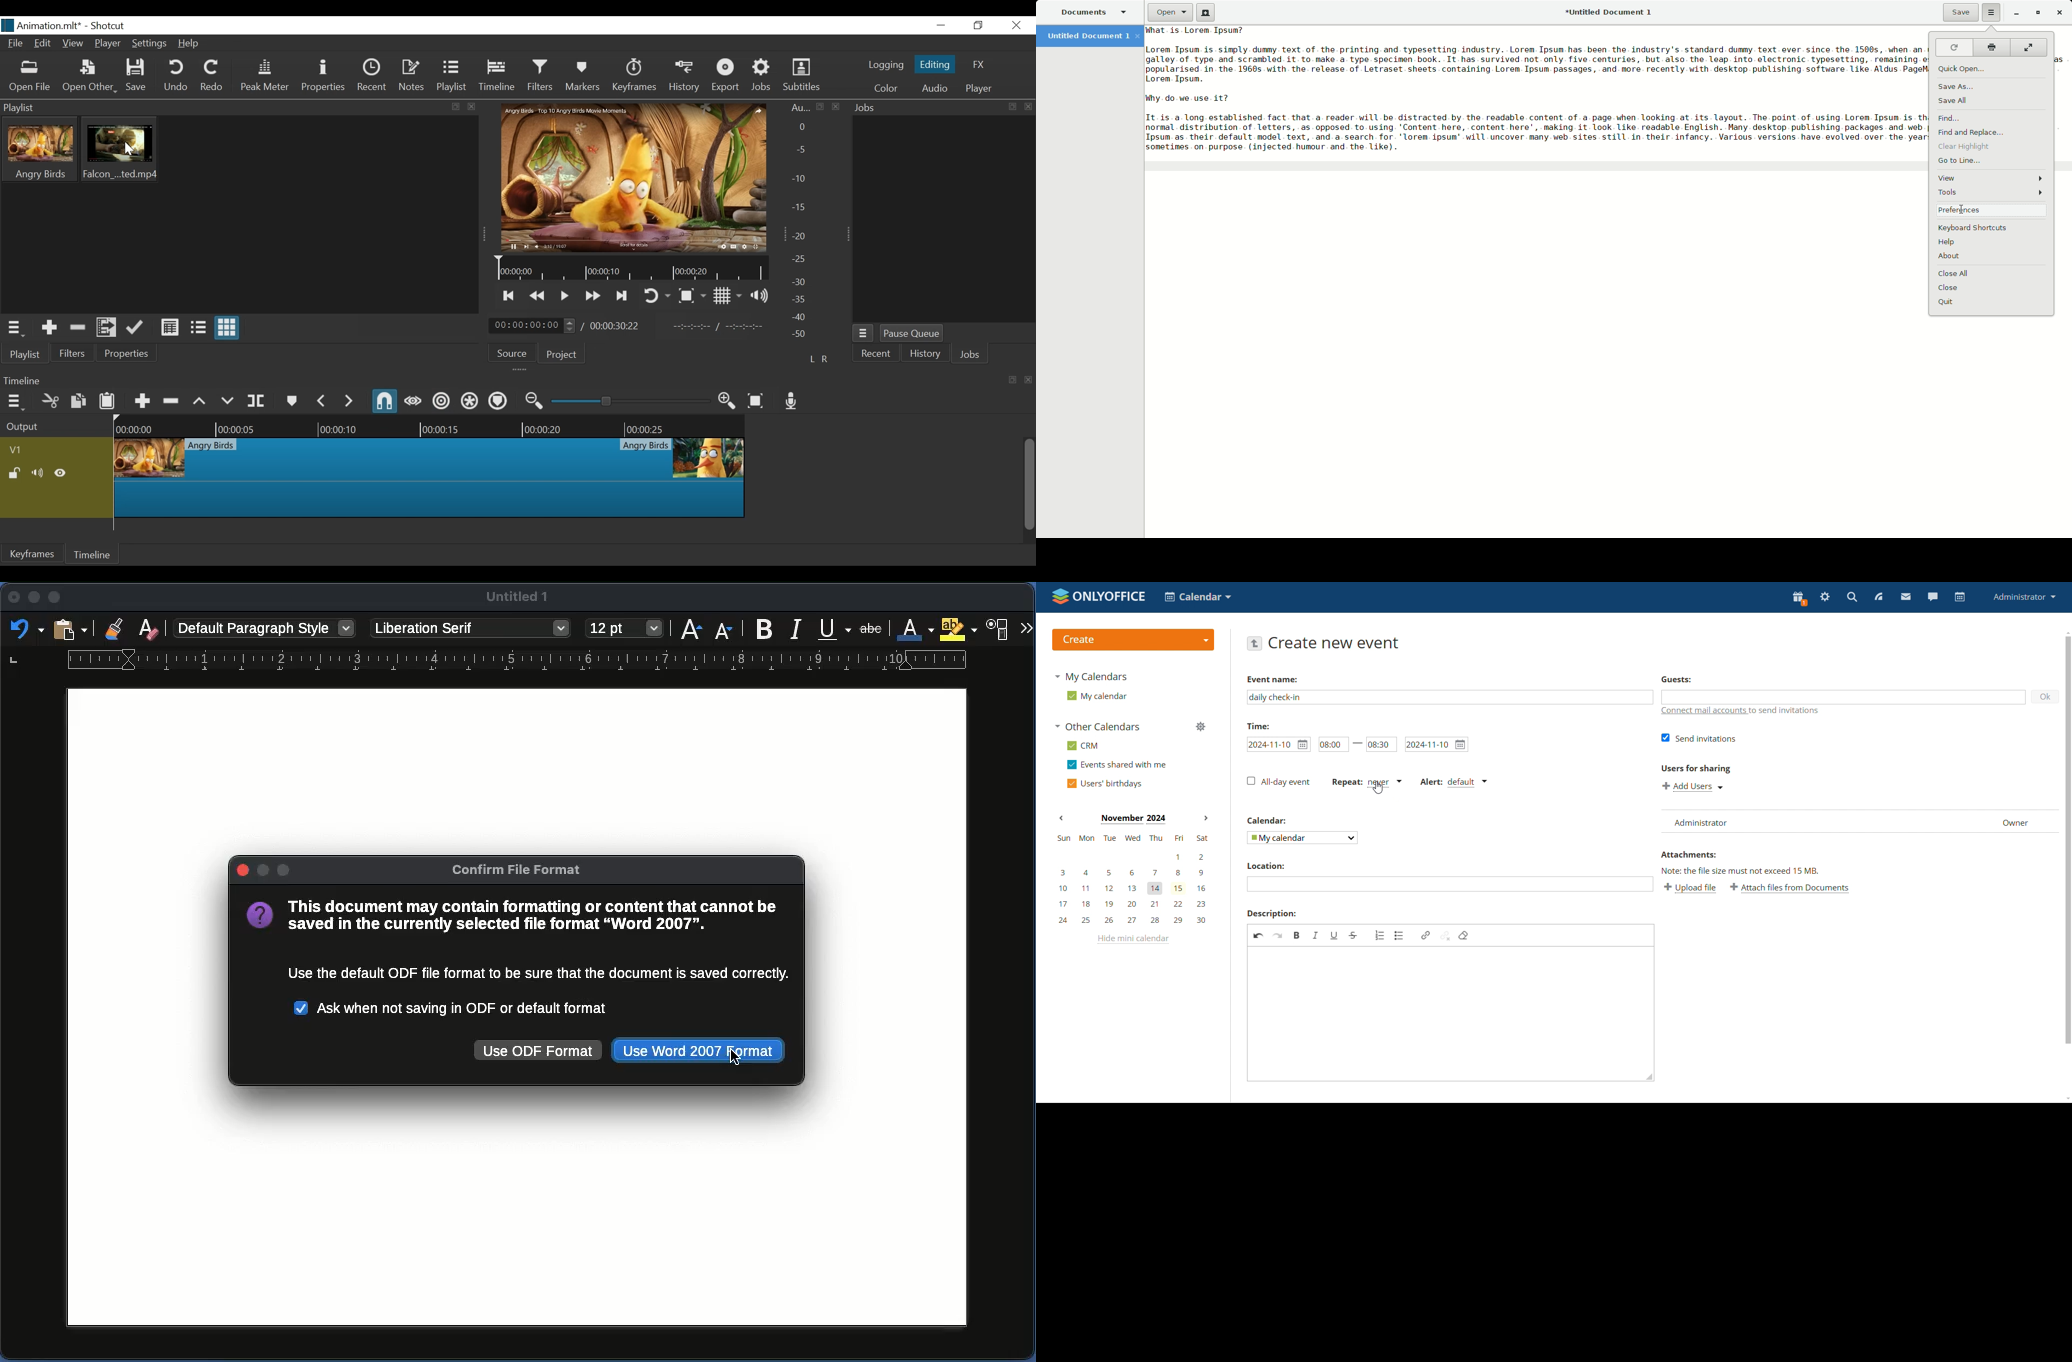 This screenshot has height=1372, width=2072. Describe the element at coordinates (521, 600) in the screenshot. I see `Name` at that location.